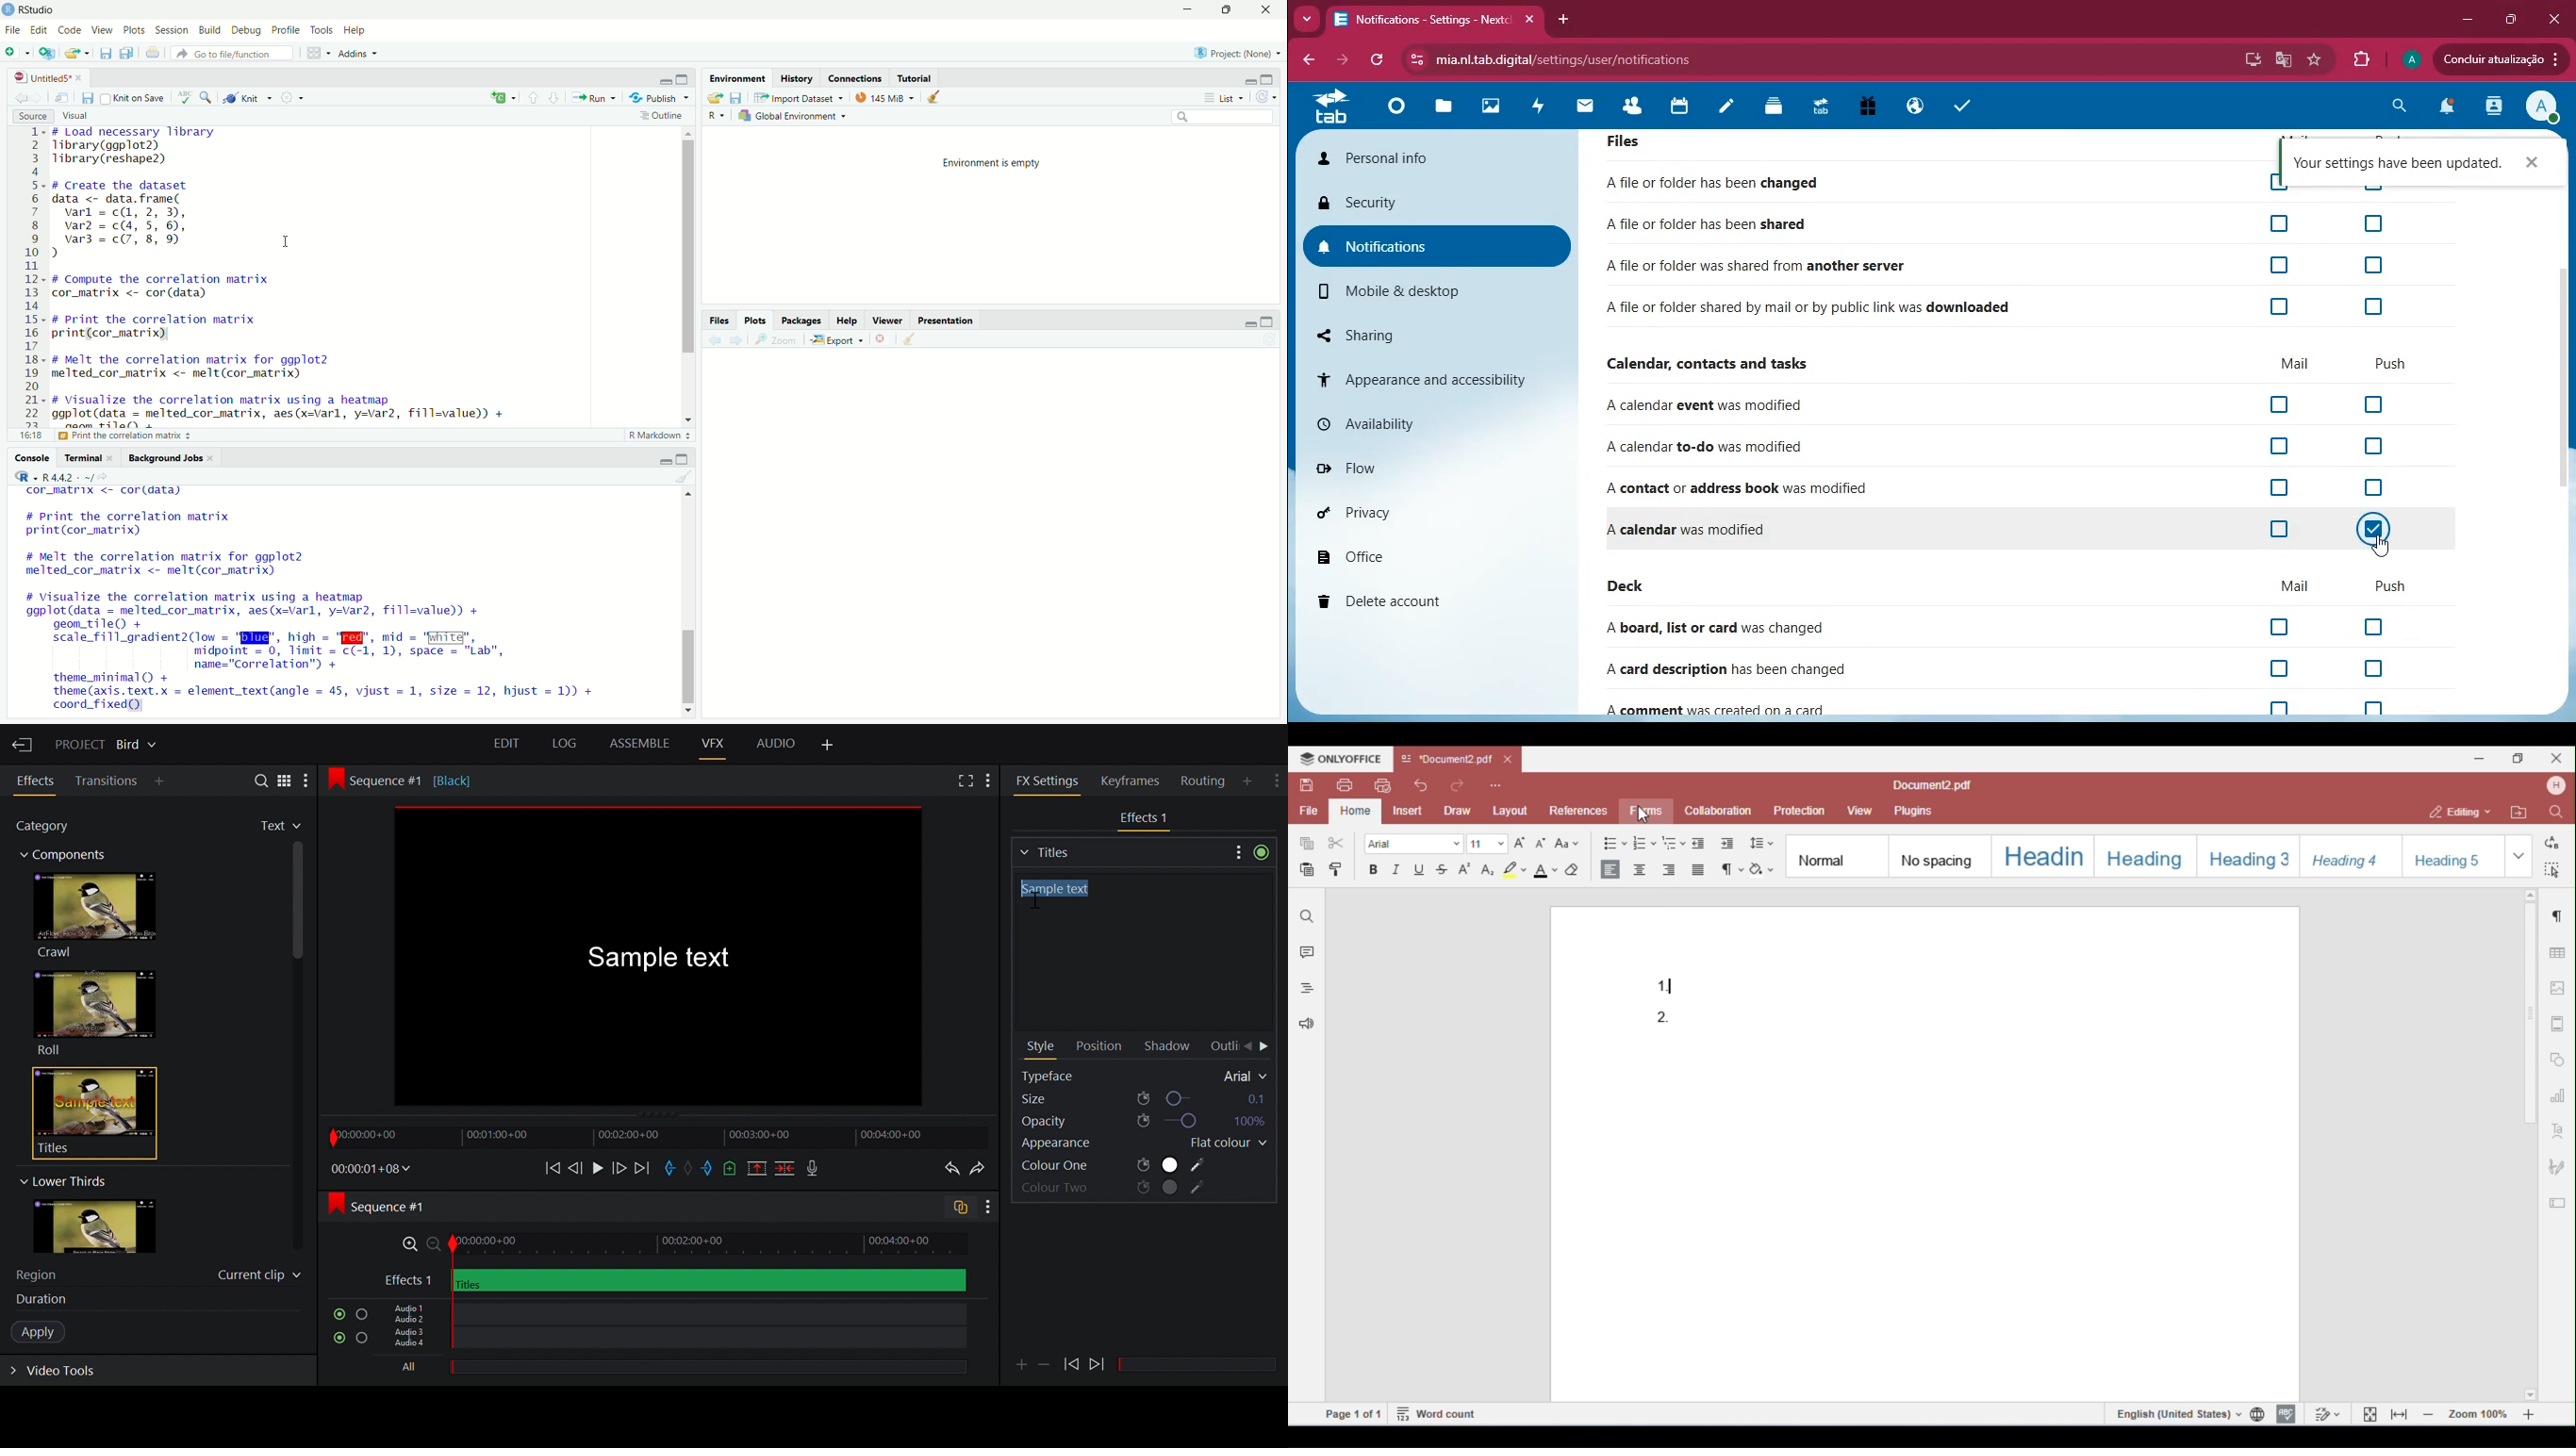 The image size is (2576, 1456). Describe the element at coordinates (949, 1169) in the screenshot. I see `Undo` at that location.